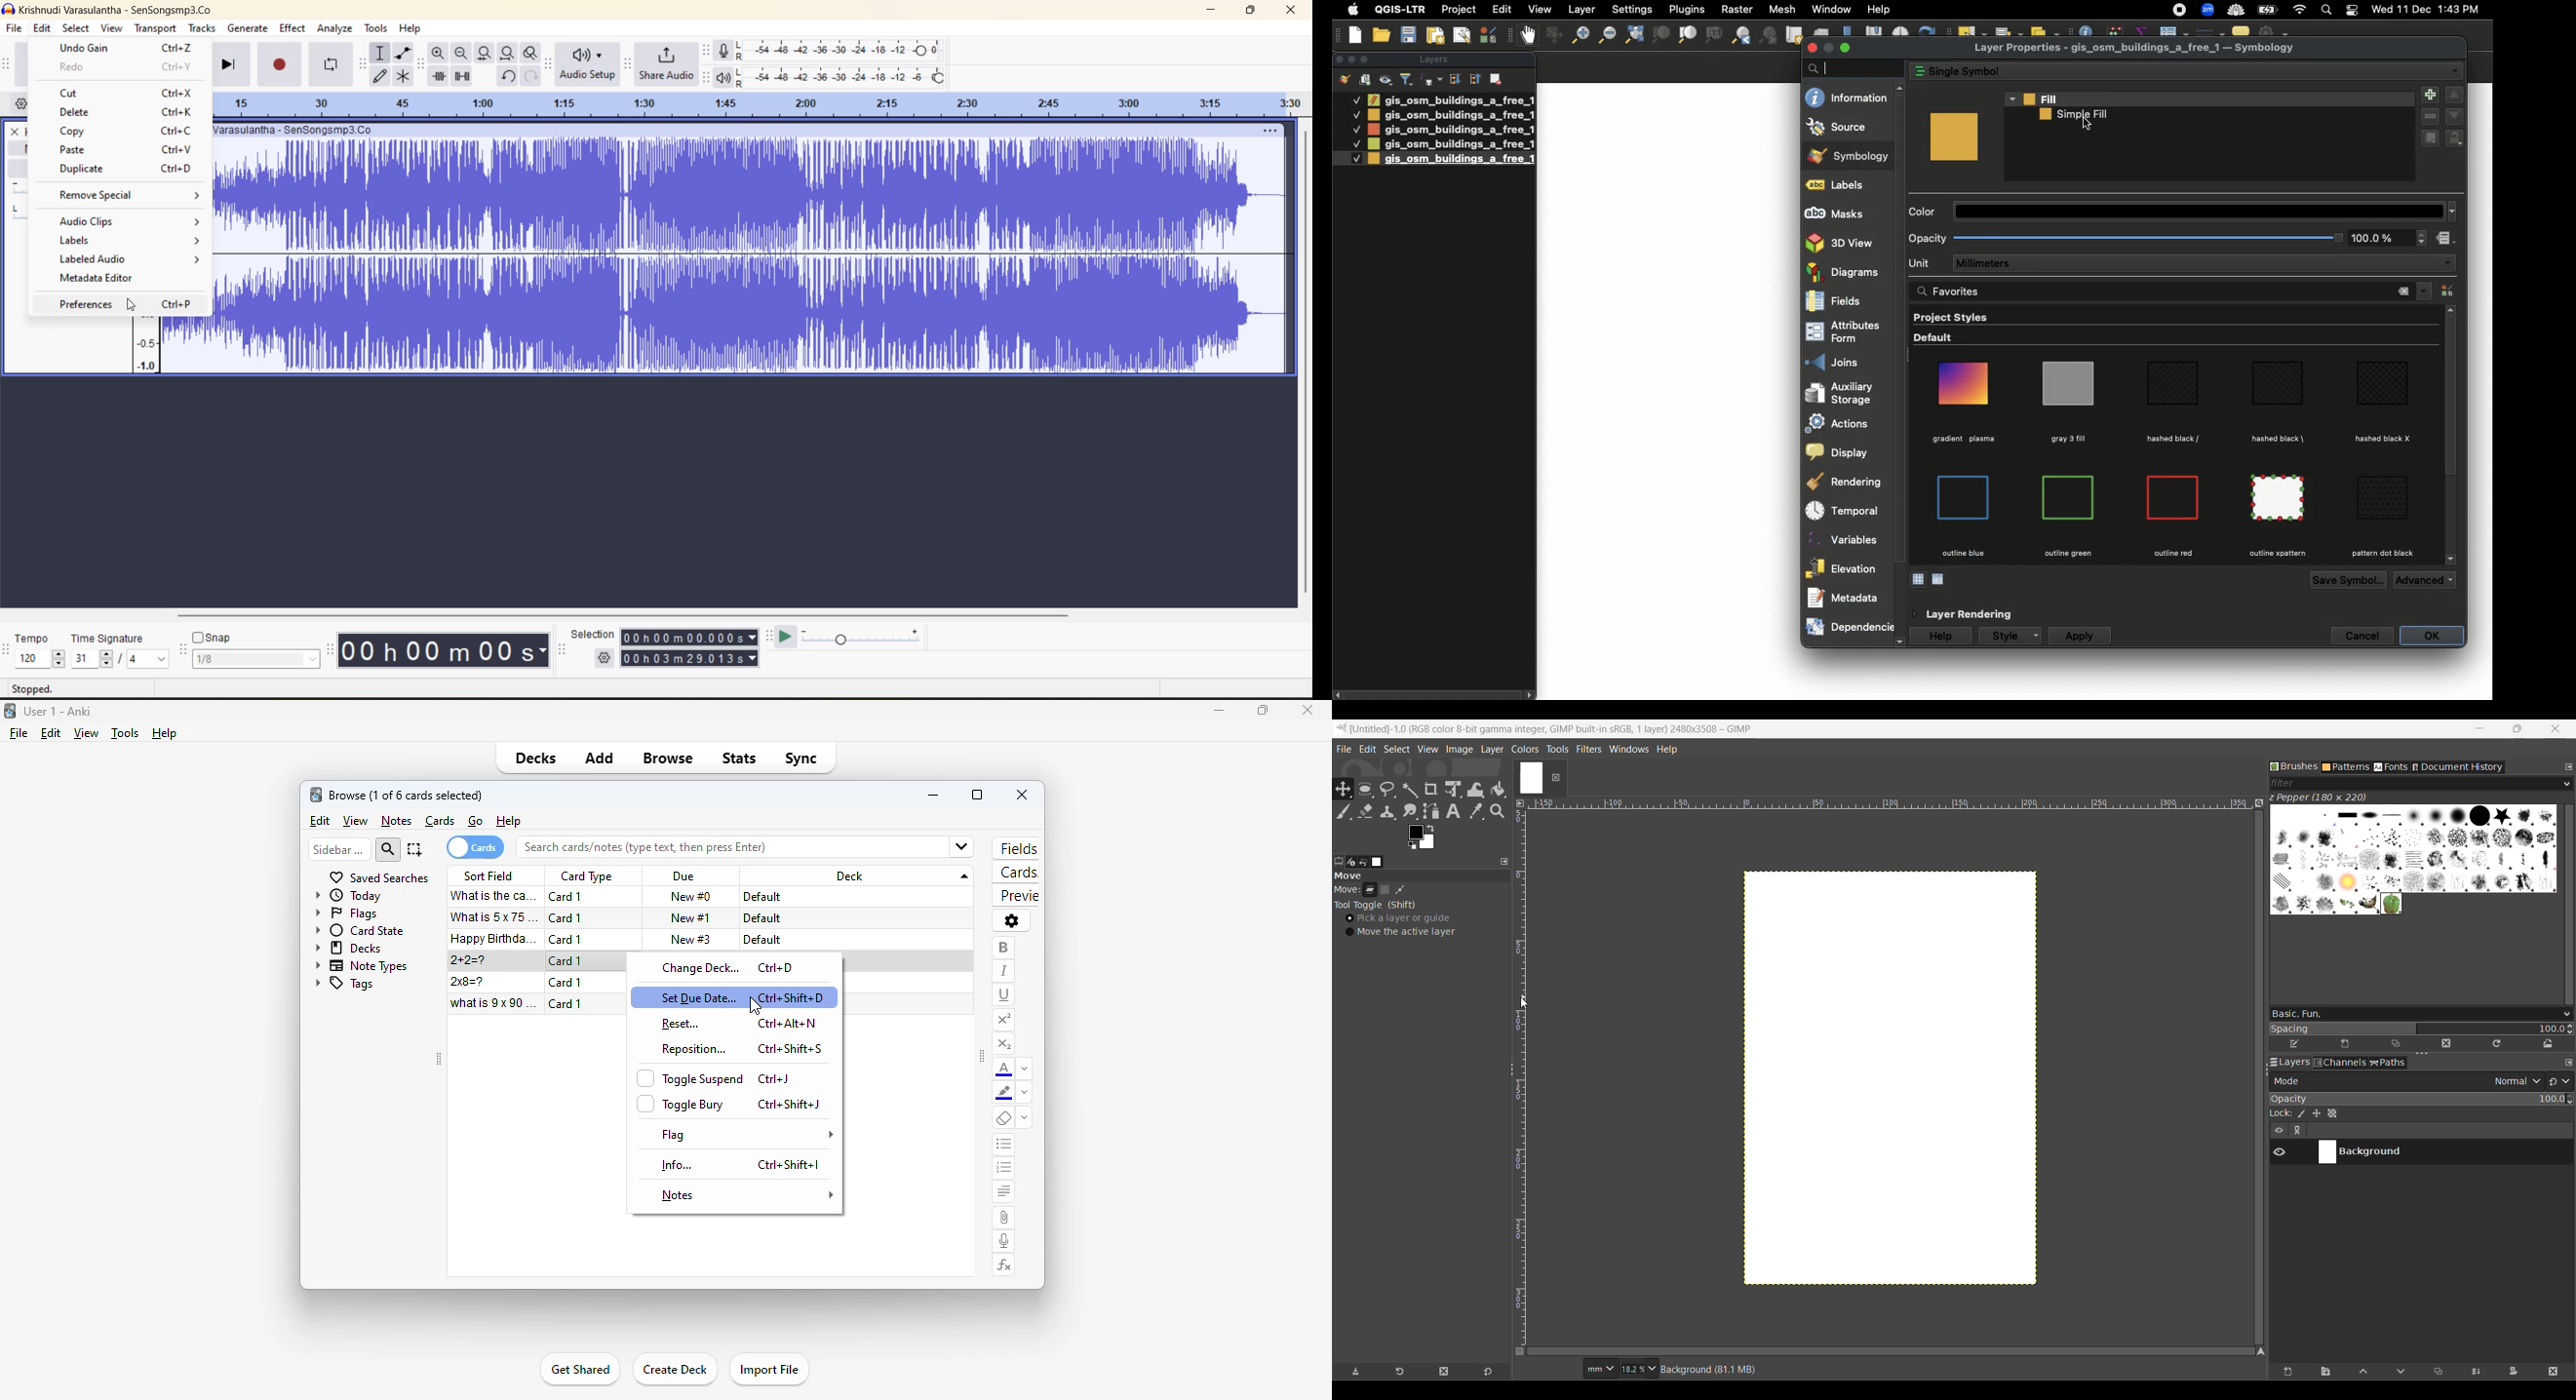  Describe the element at coordinates (1955, 315) in the screenshot. I see `Project styles` at that location.